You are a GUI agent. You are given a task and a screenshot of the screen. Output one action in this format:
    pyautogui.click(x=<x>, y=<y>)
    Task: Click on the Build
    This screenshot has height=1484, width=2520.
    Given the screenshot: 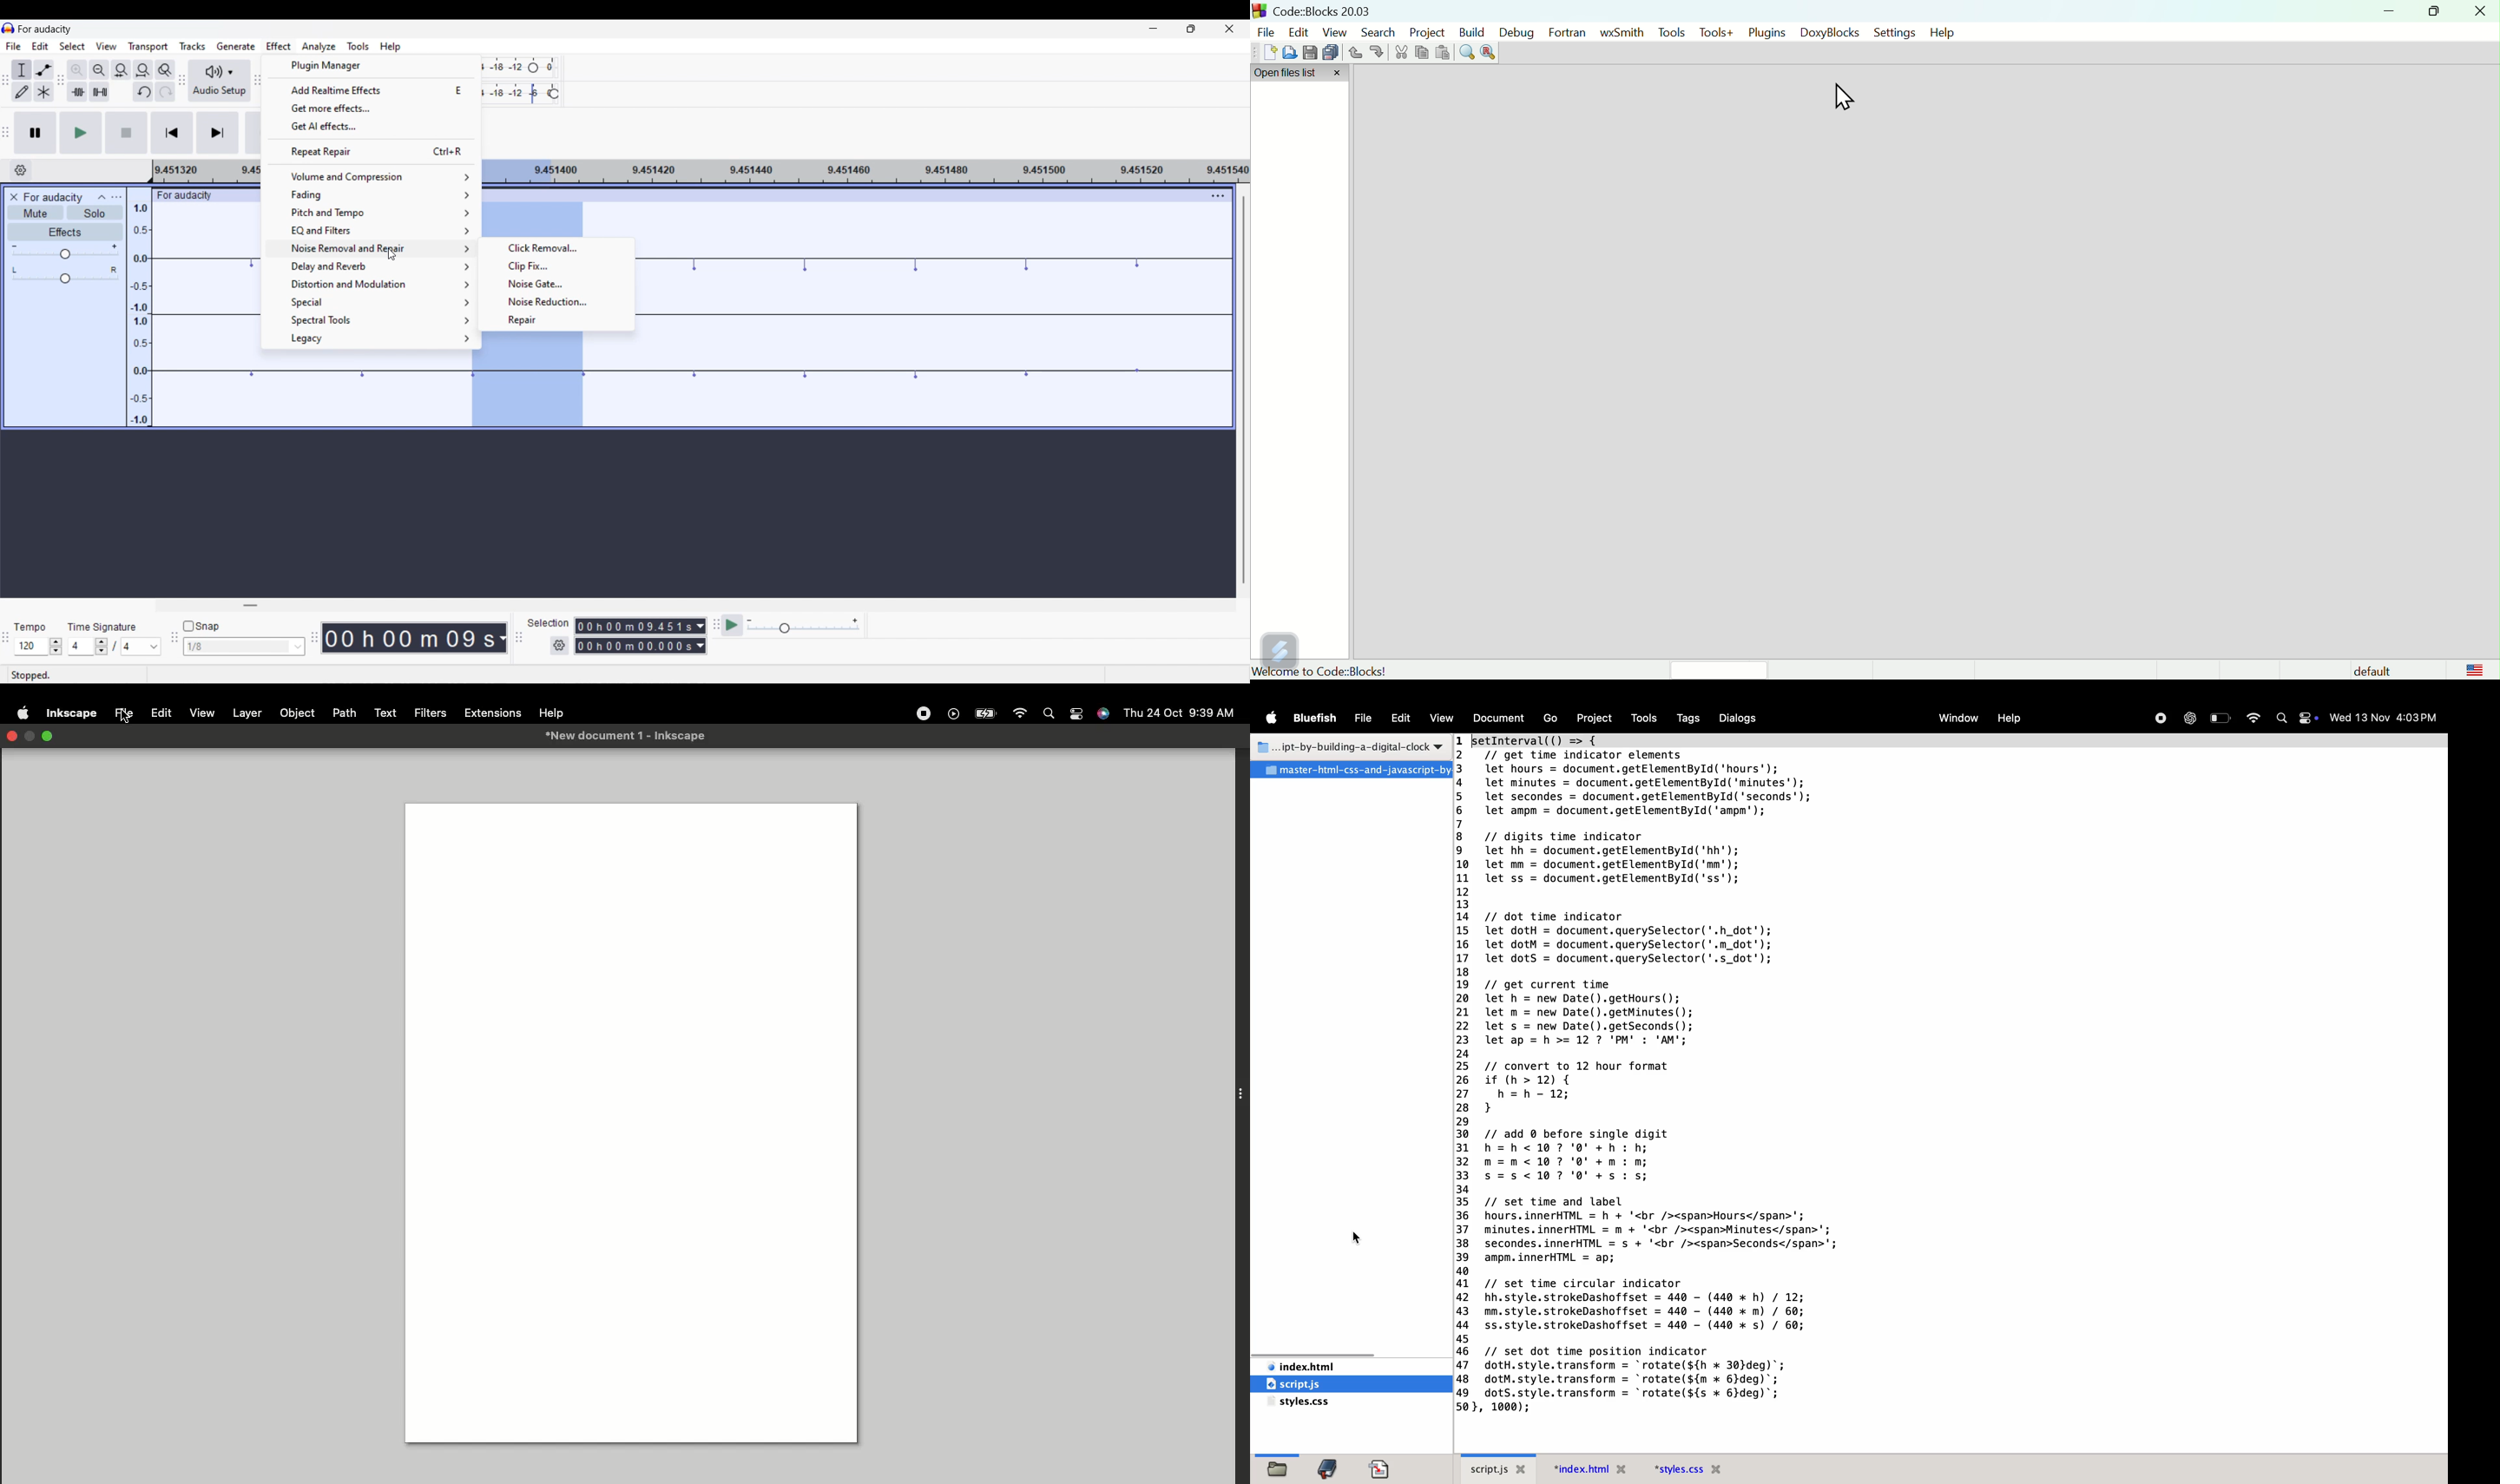 What is the action you would take?
    pyautogui.click(x=1473, y=32)
    